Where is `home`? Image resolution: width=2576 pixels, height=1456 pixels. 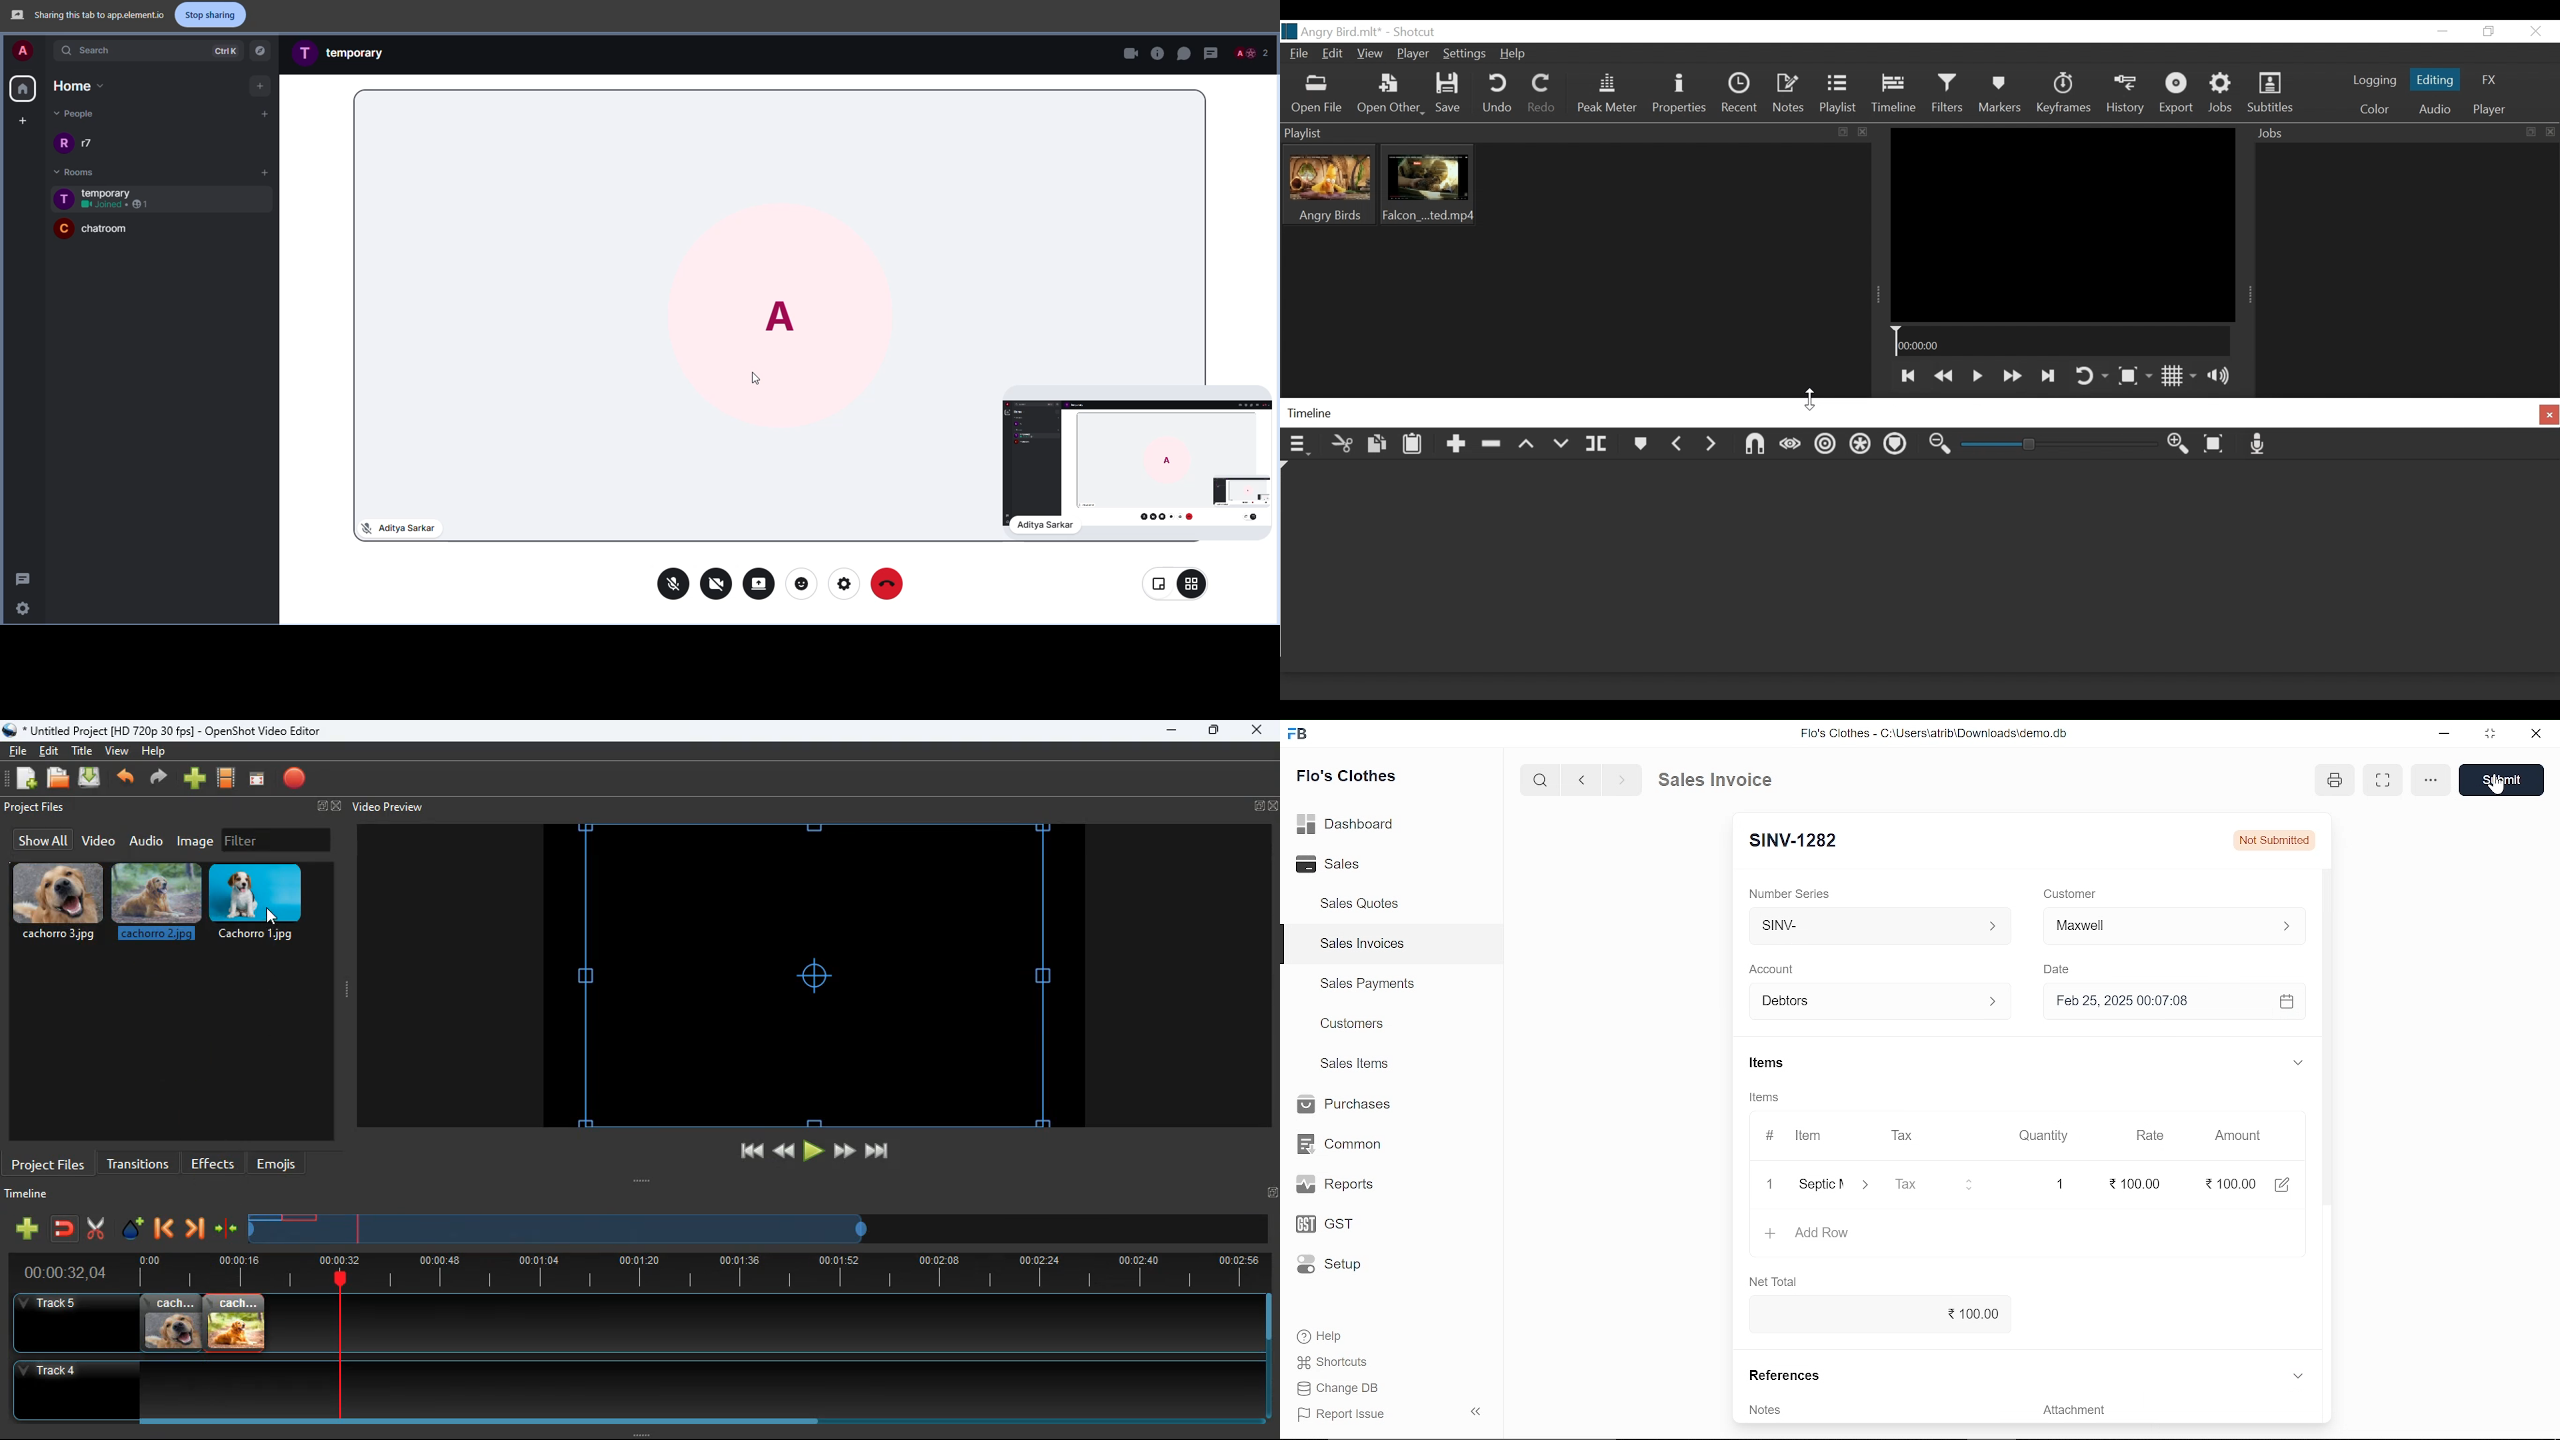
home is located at coordinates (82, 87).